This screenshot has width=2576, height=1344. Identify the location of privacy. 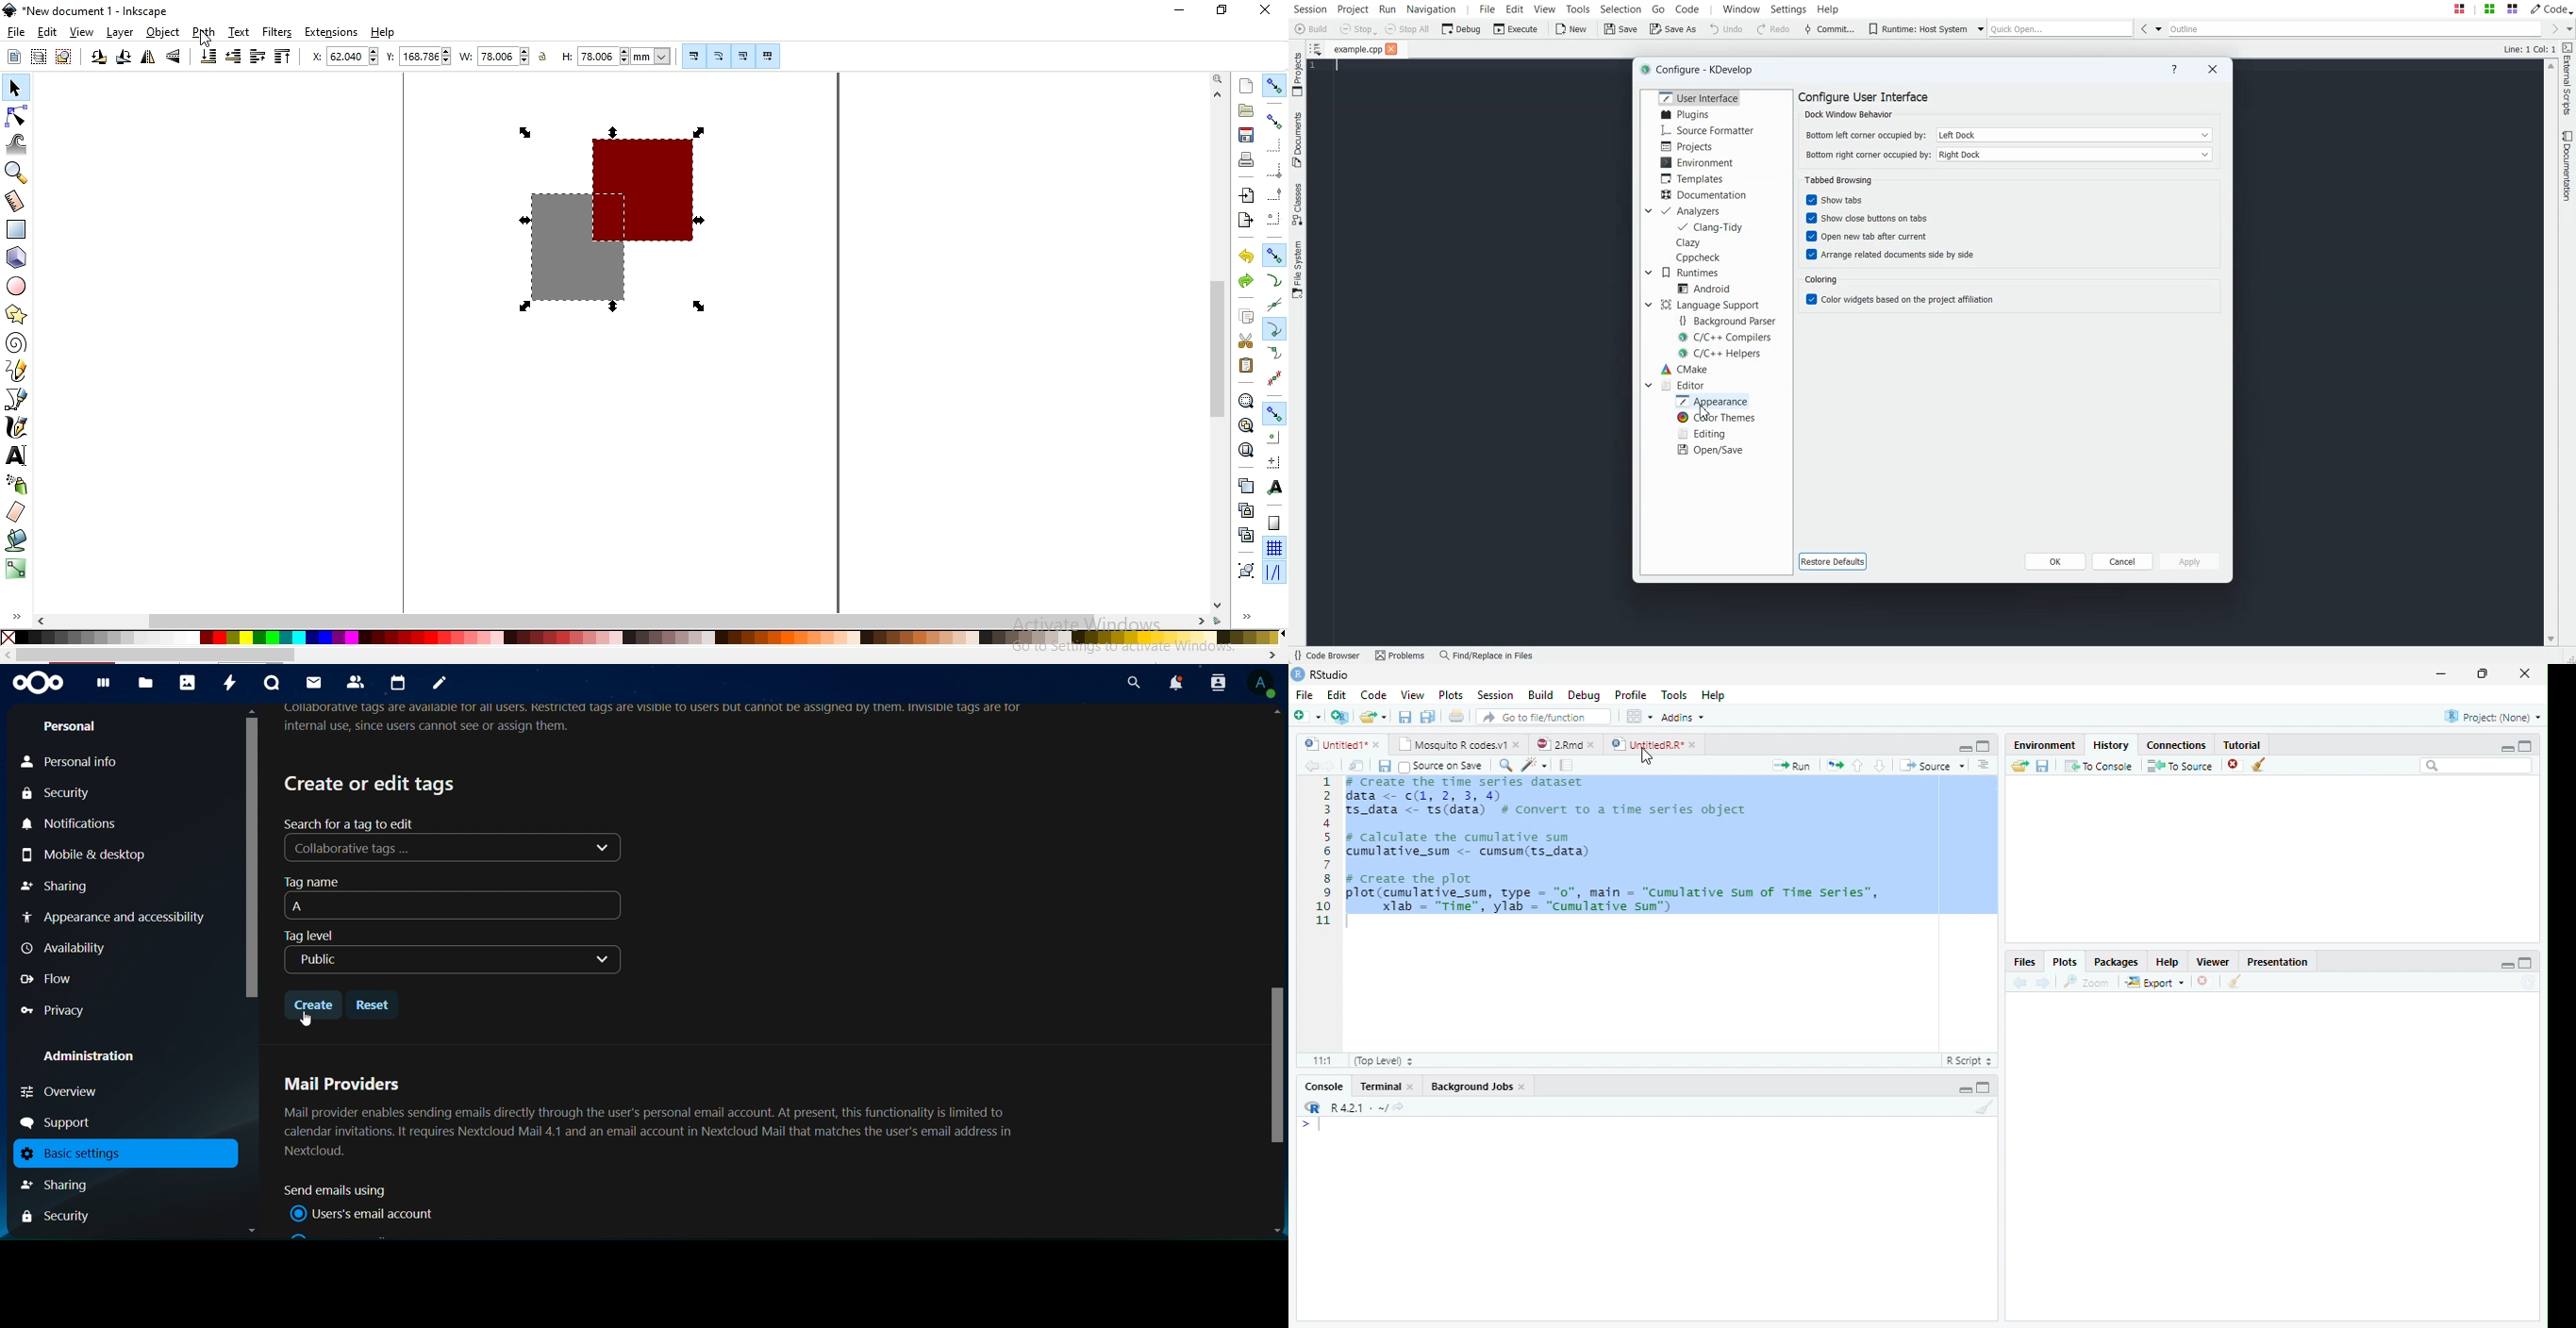
(54, 1011).